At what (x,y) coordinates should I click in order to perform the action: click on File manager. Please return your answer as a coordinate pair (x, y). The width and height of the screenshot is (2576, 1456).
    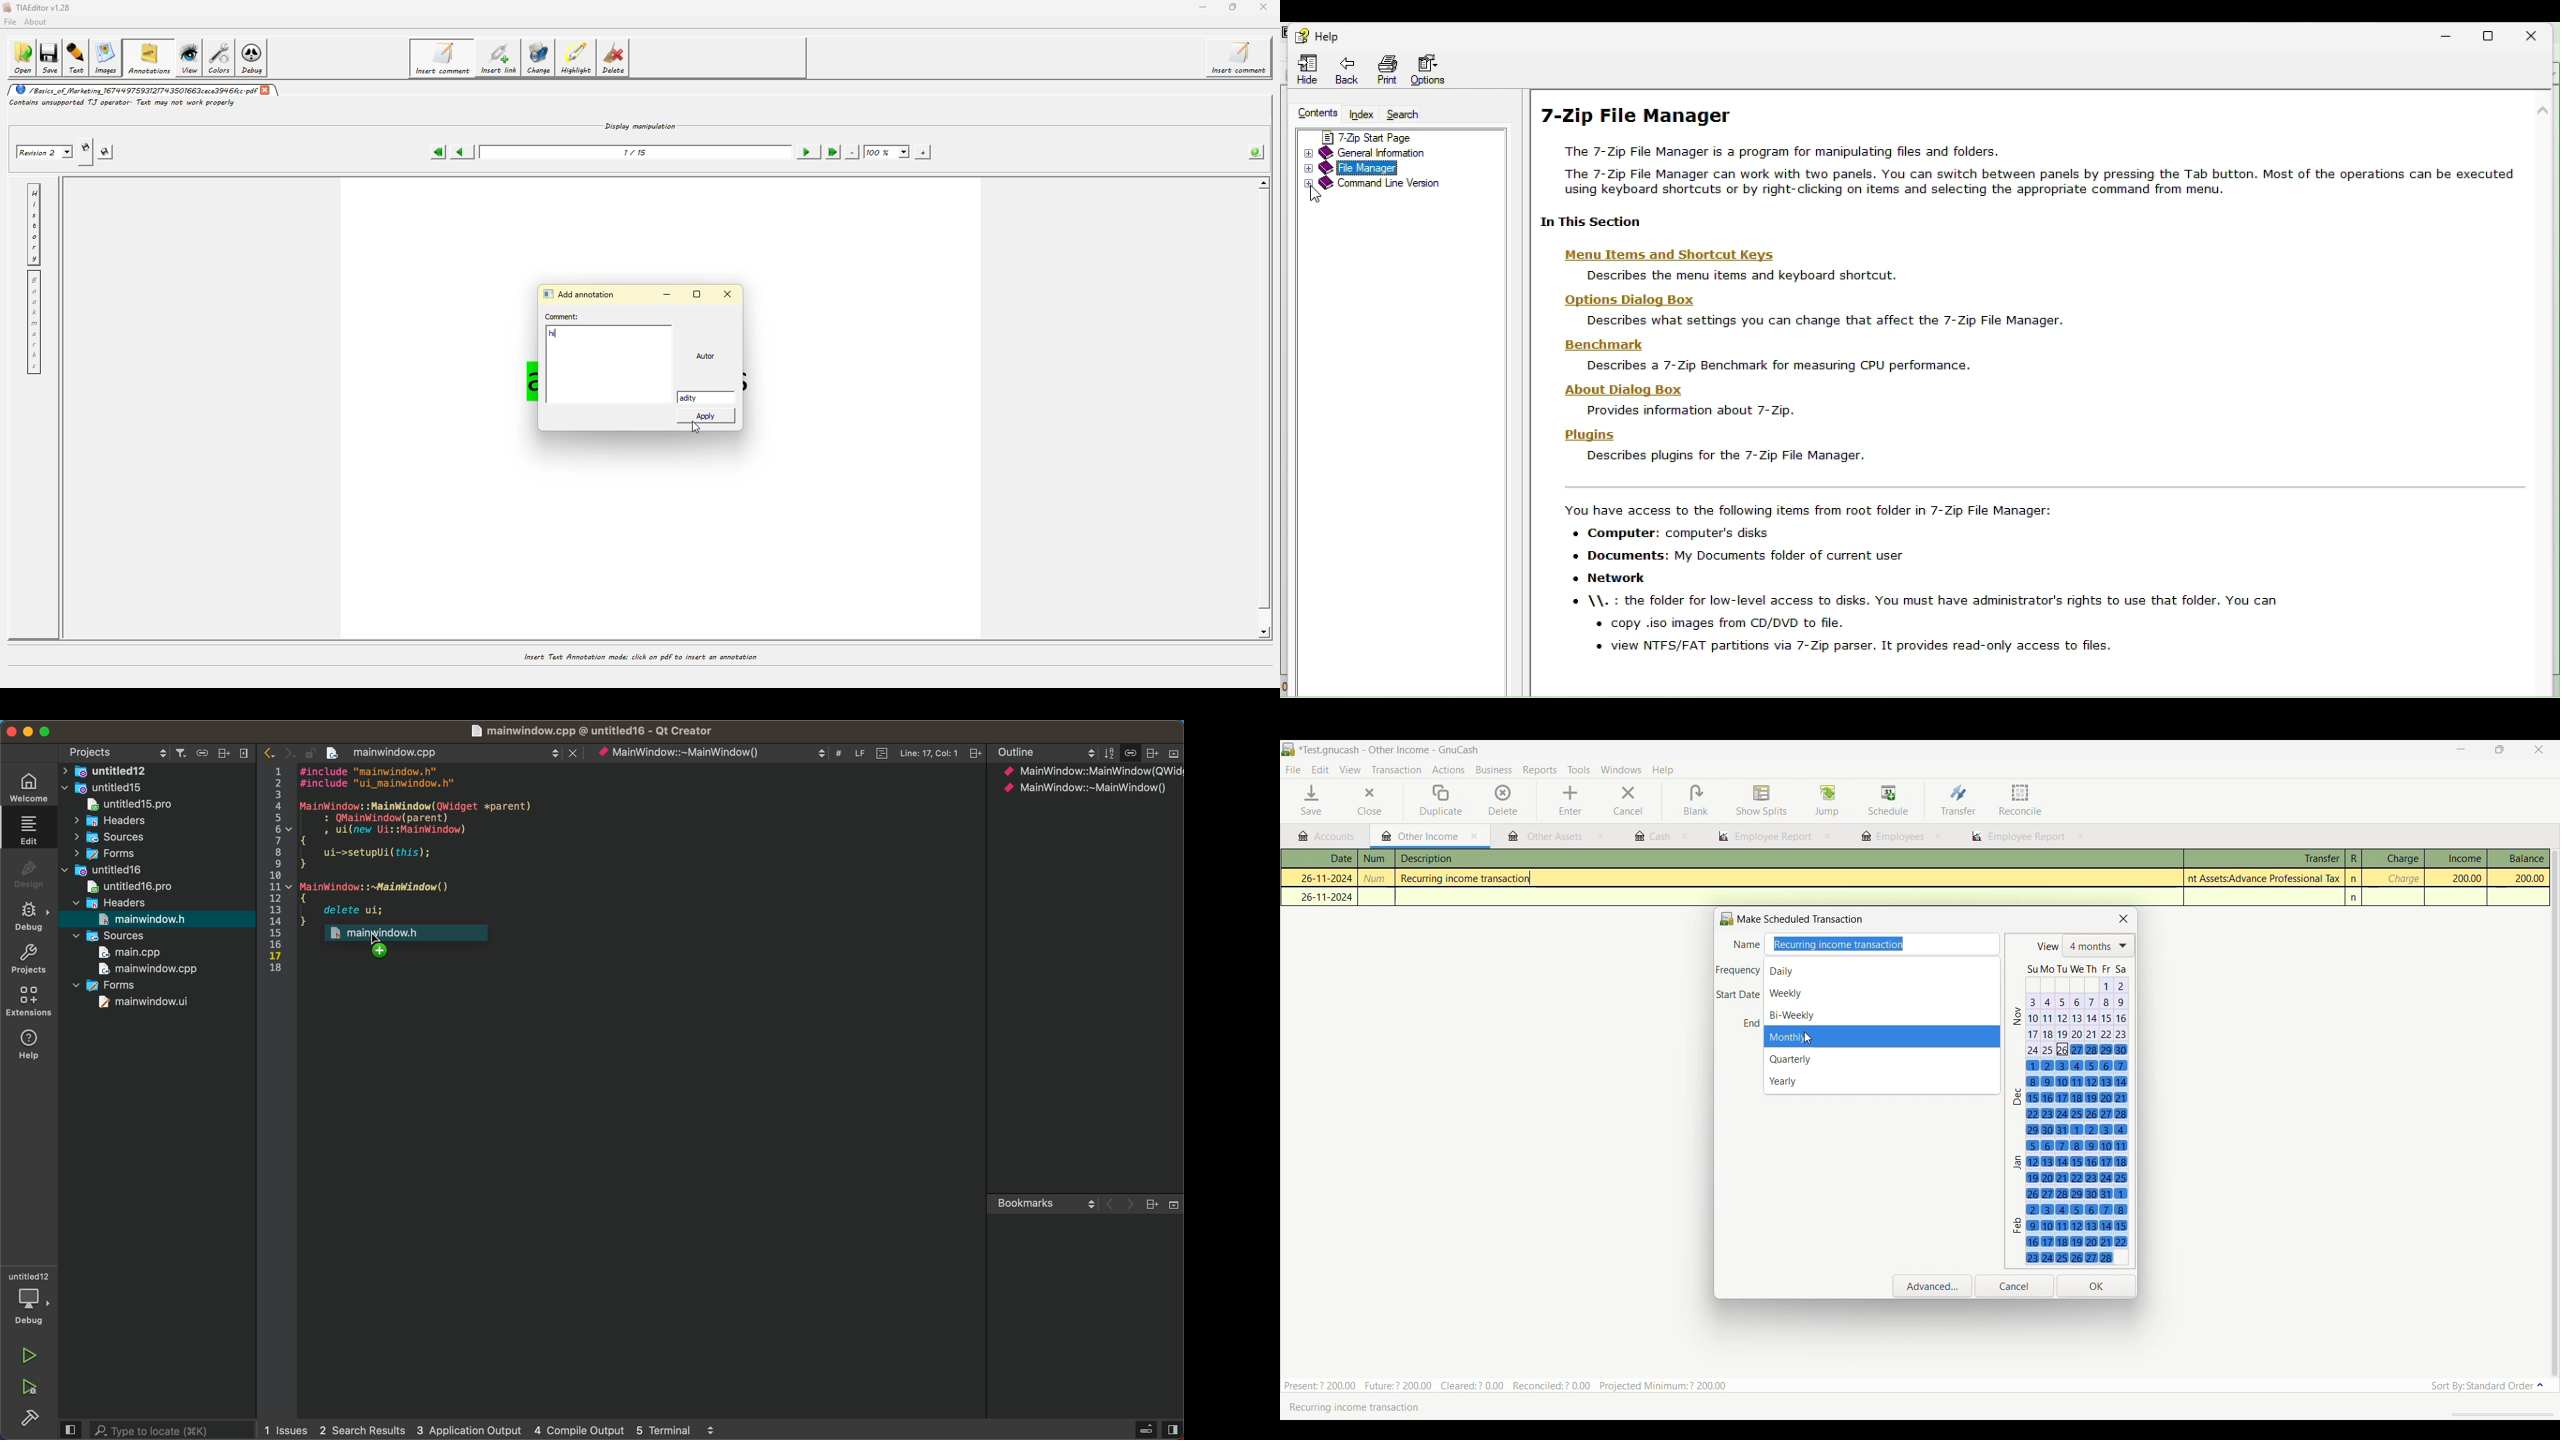
    Looking at the image, I should click on (1375, 169).